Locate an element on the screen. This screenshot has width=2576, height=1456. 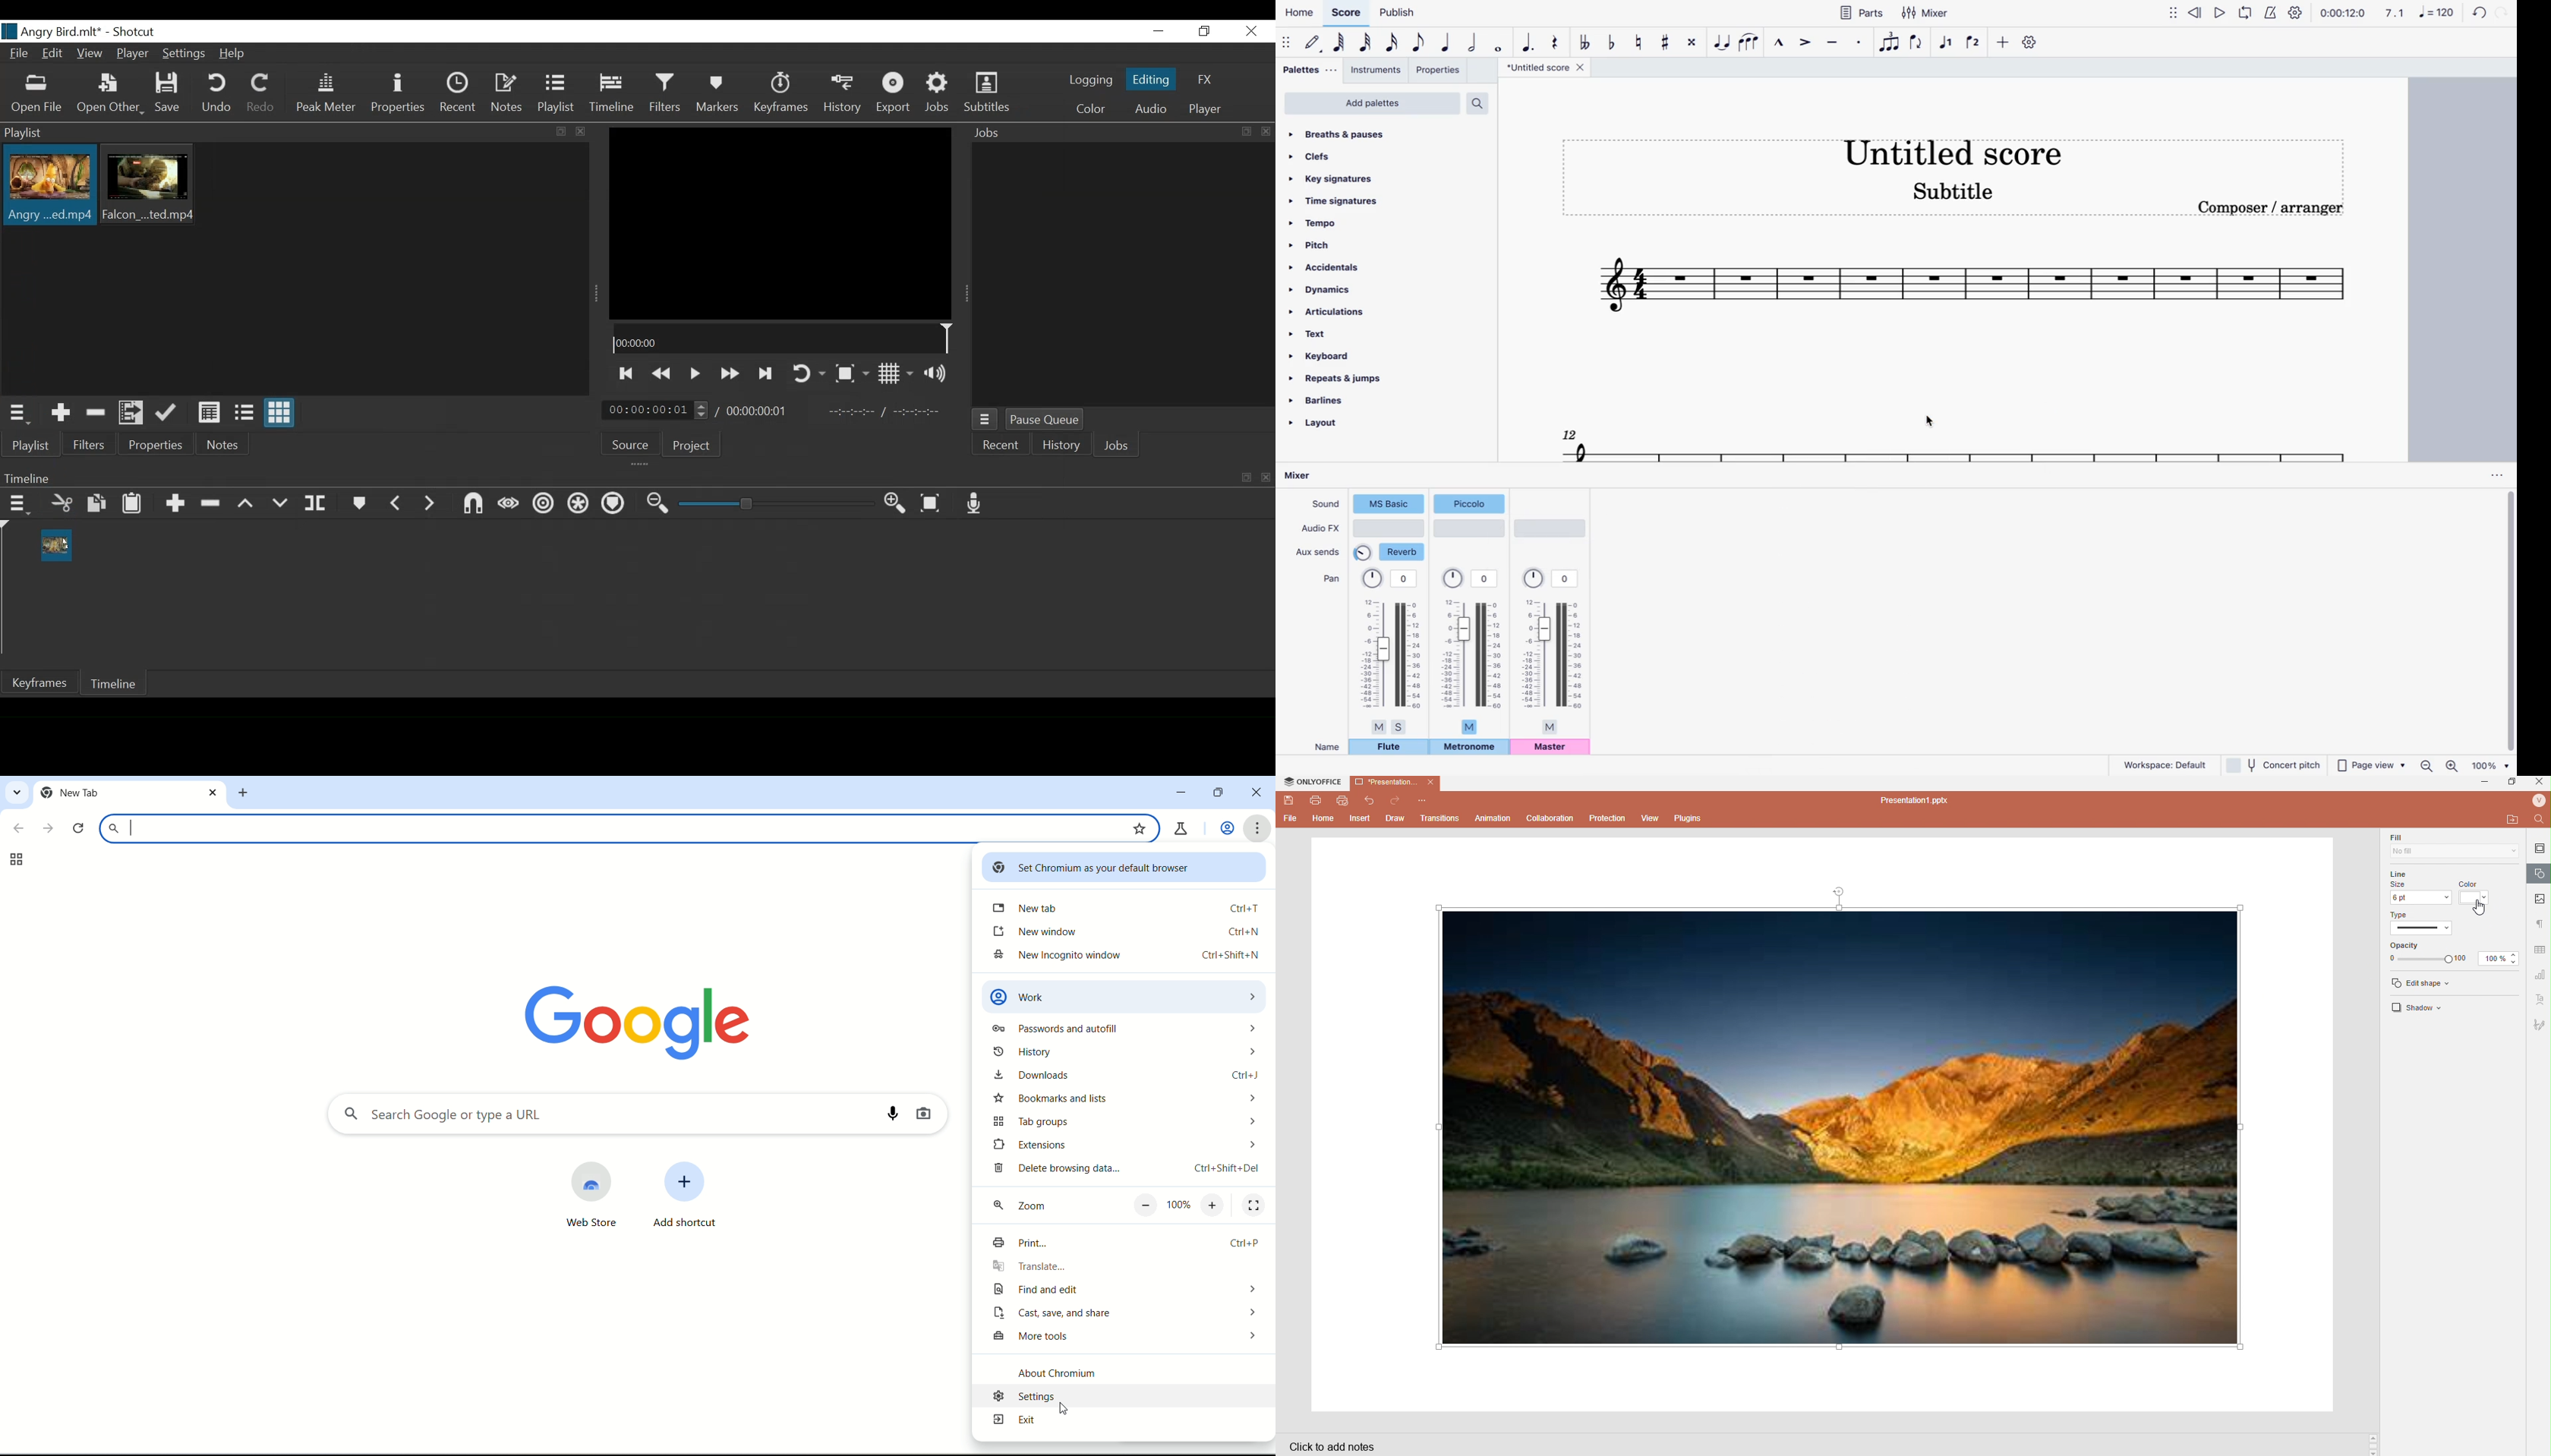
search by voice is located at coordinates (886, 1114).